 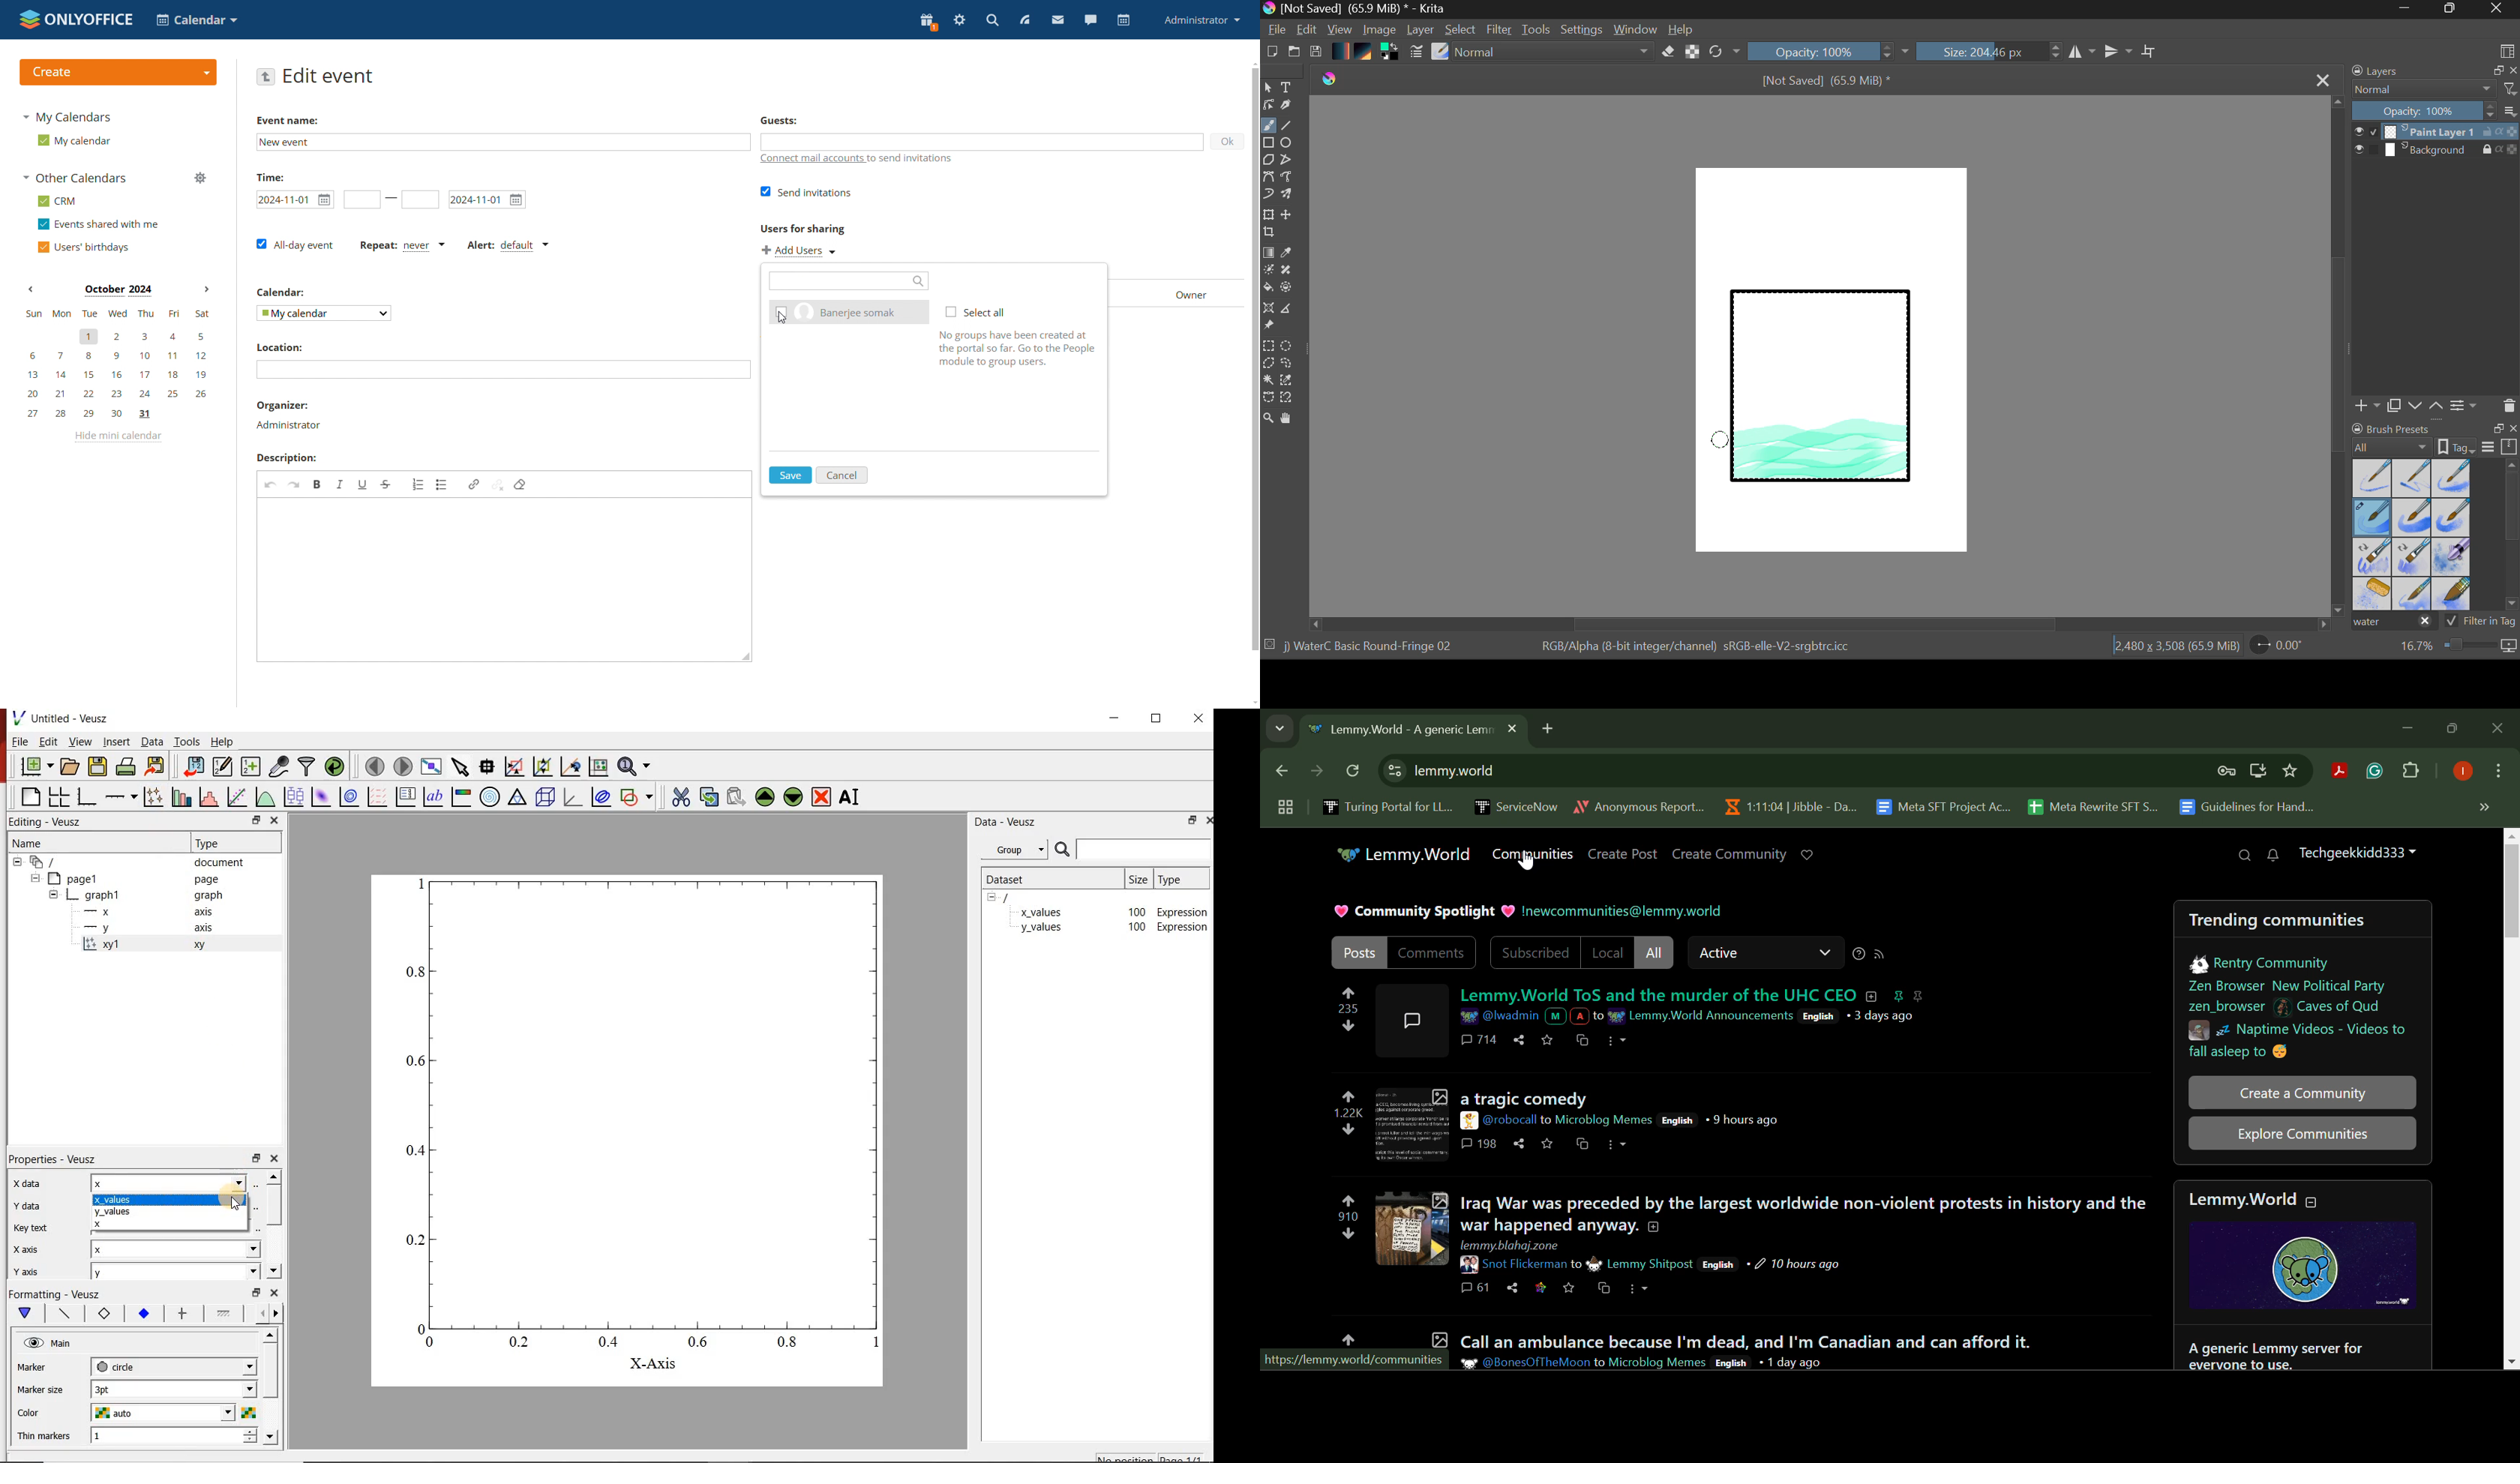 What do you see at coordinates (2433, 70) in the screenshot?
I see `Layers Docket Tab` at bounding box center [2433, 70].